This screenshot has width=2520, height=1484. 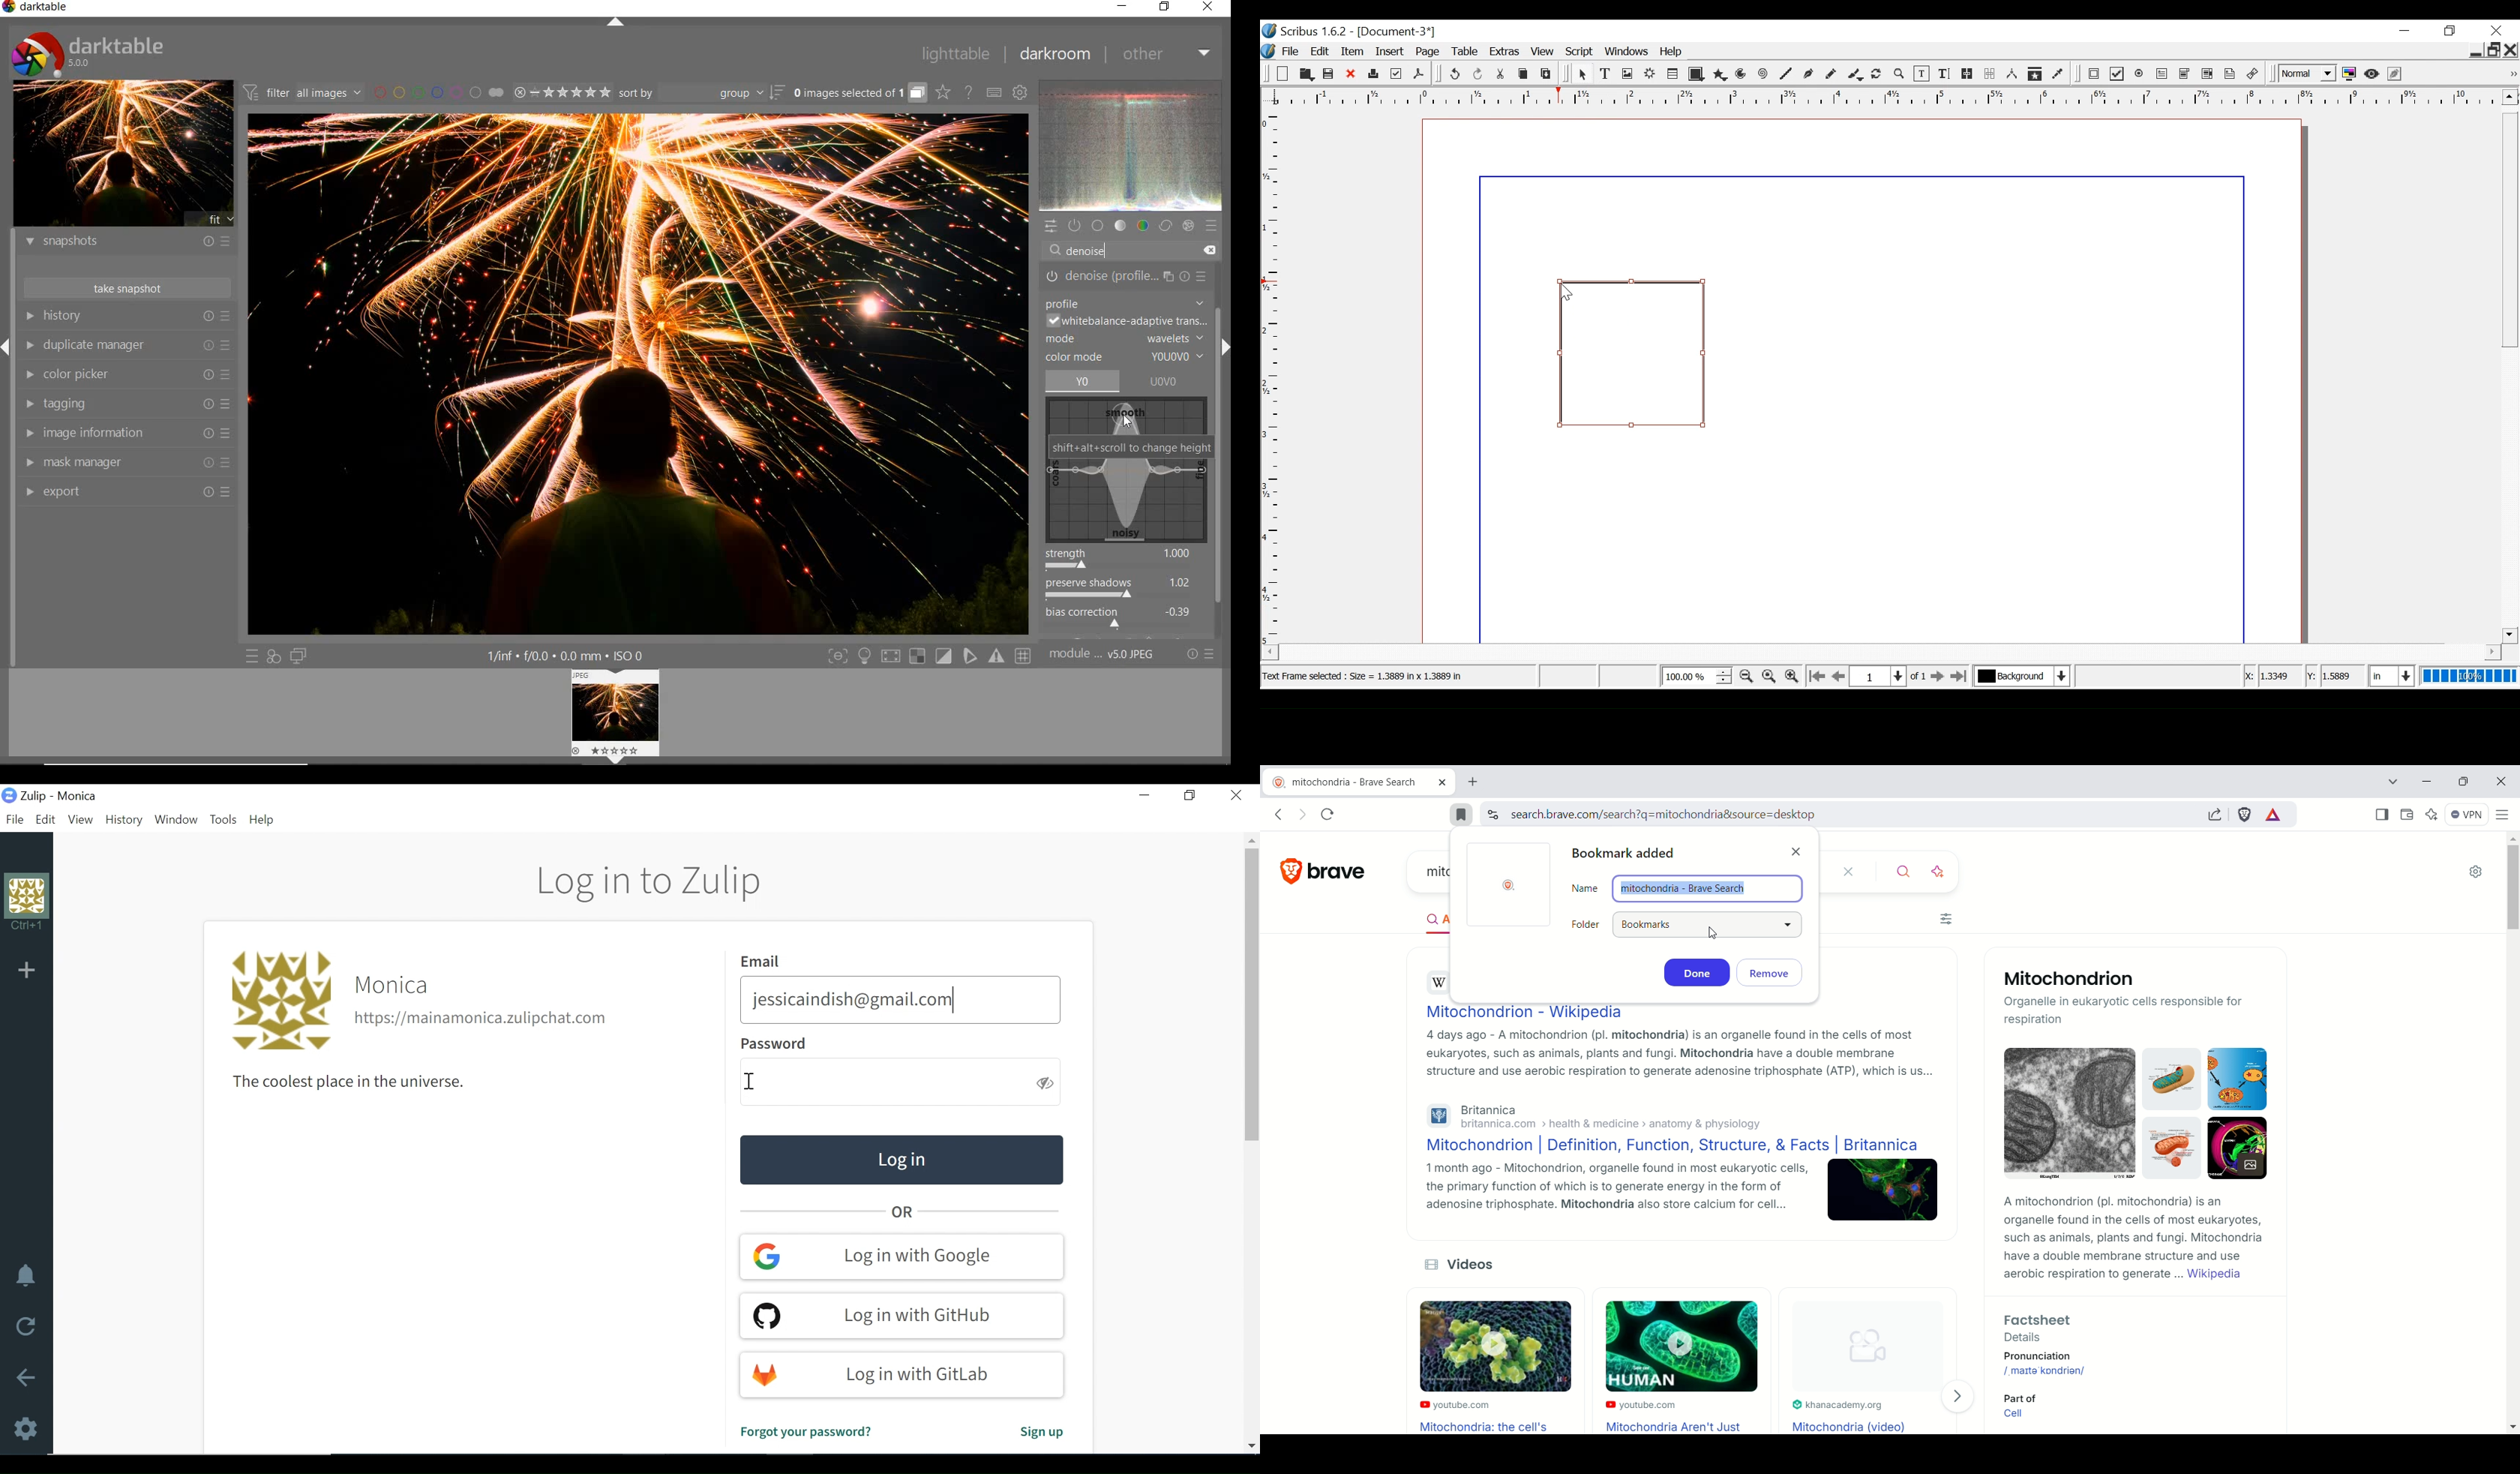 What do you see at coordinates (1960, 675) in the screenshot?
I see `Go to the last page` at bounding box center [1960, 675].